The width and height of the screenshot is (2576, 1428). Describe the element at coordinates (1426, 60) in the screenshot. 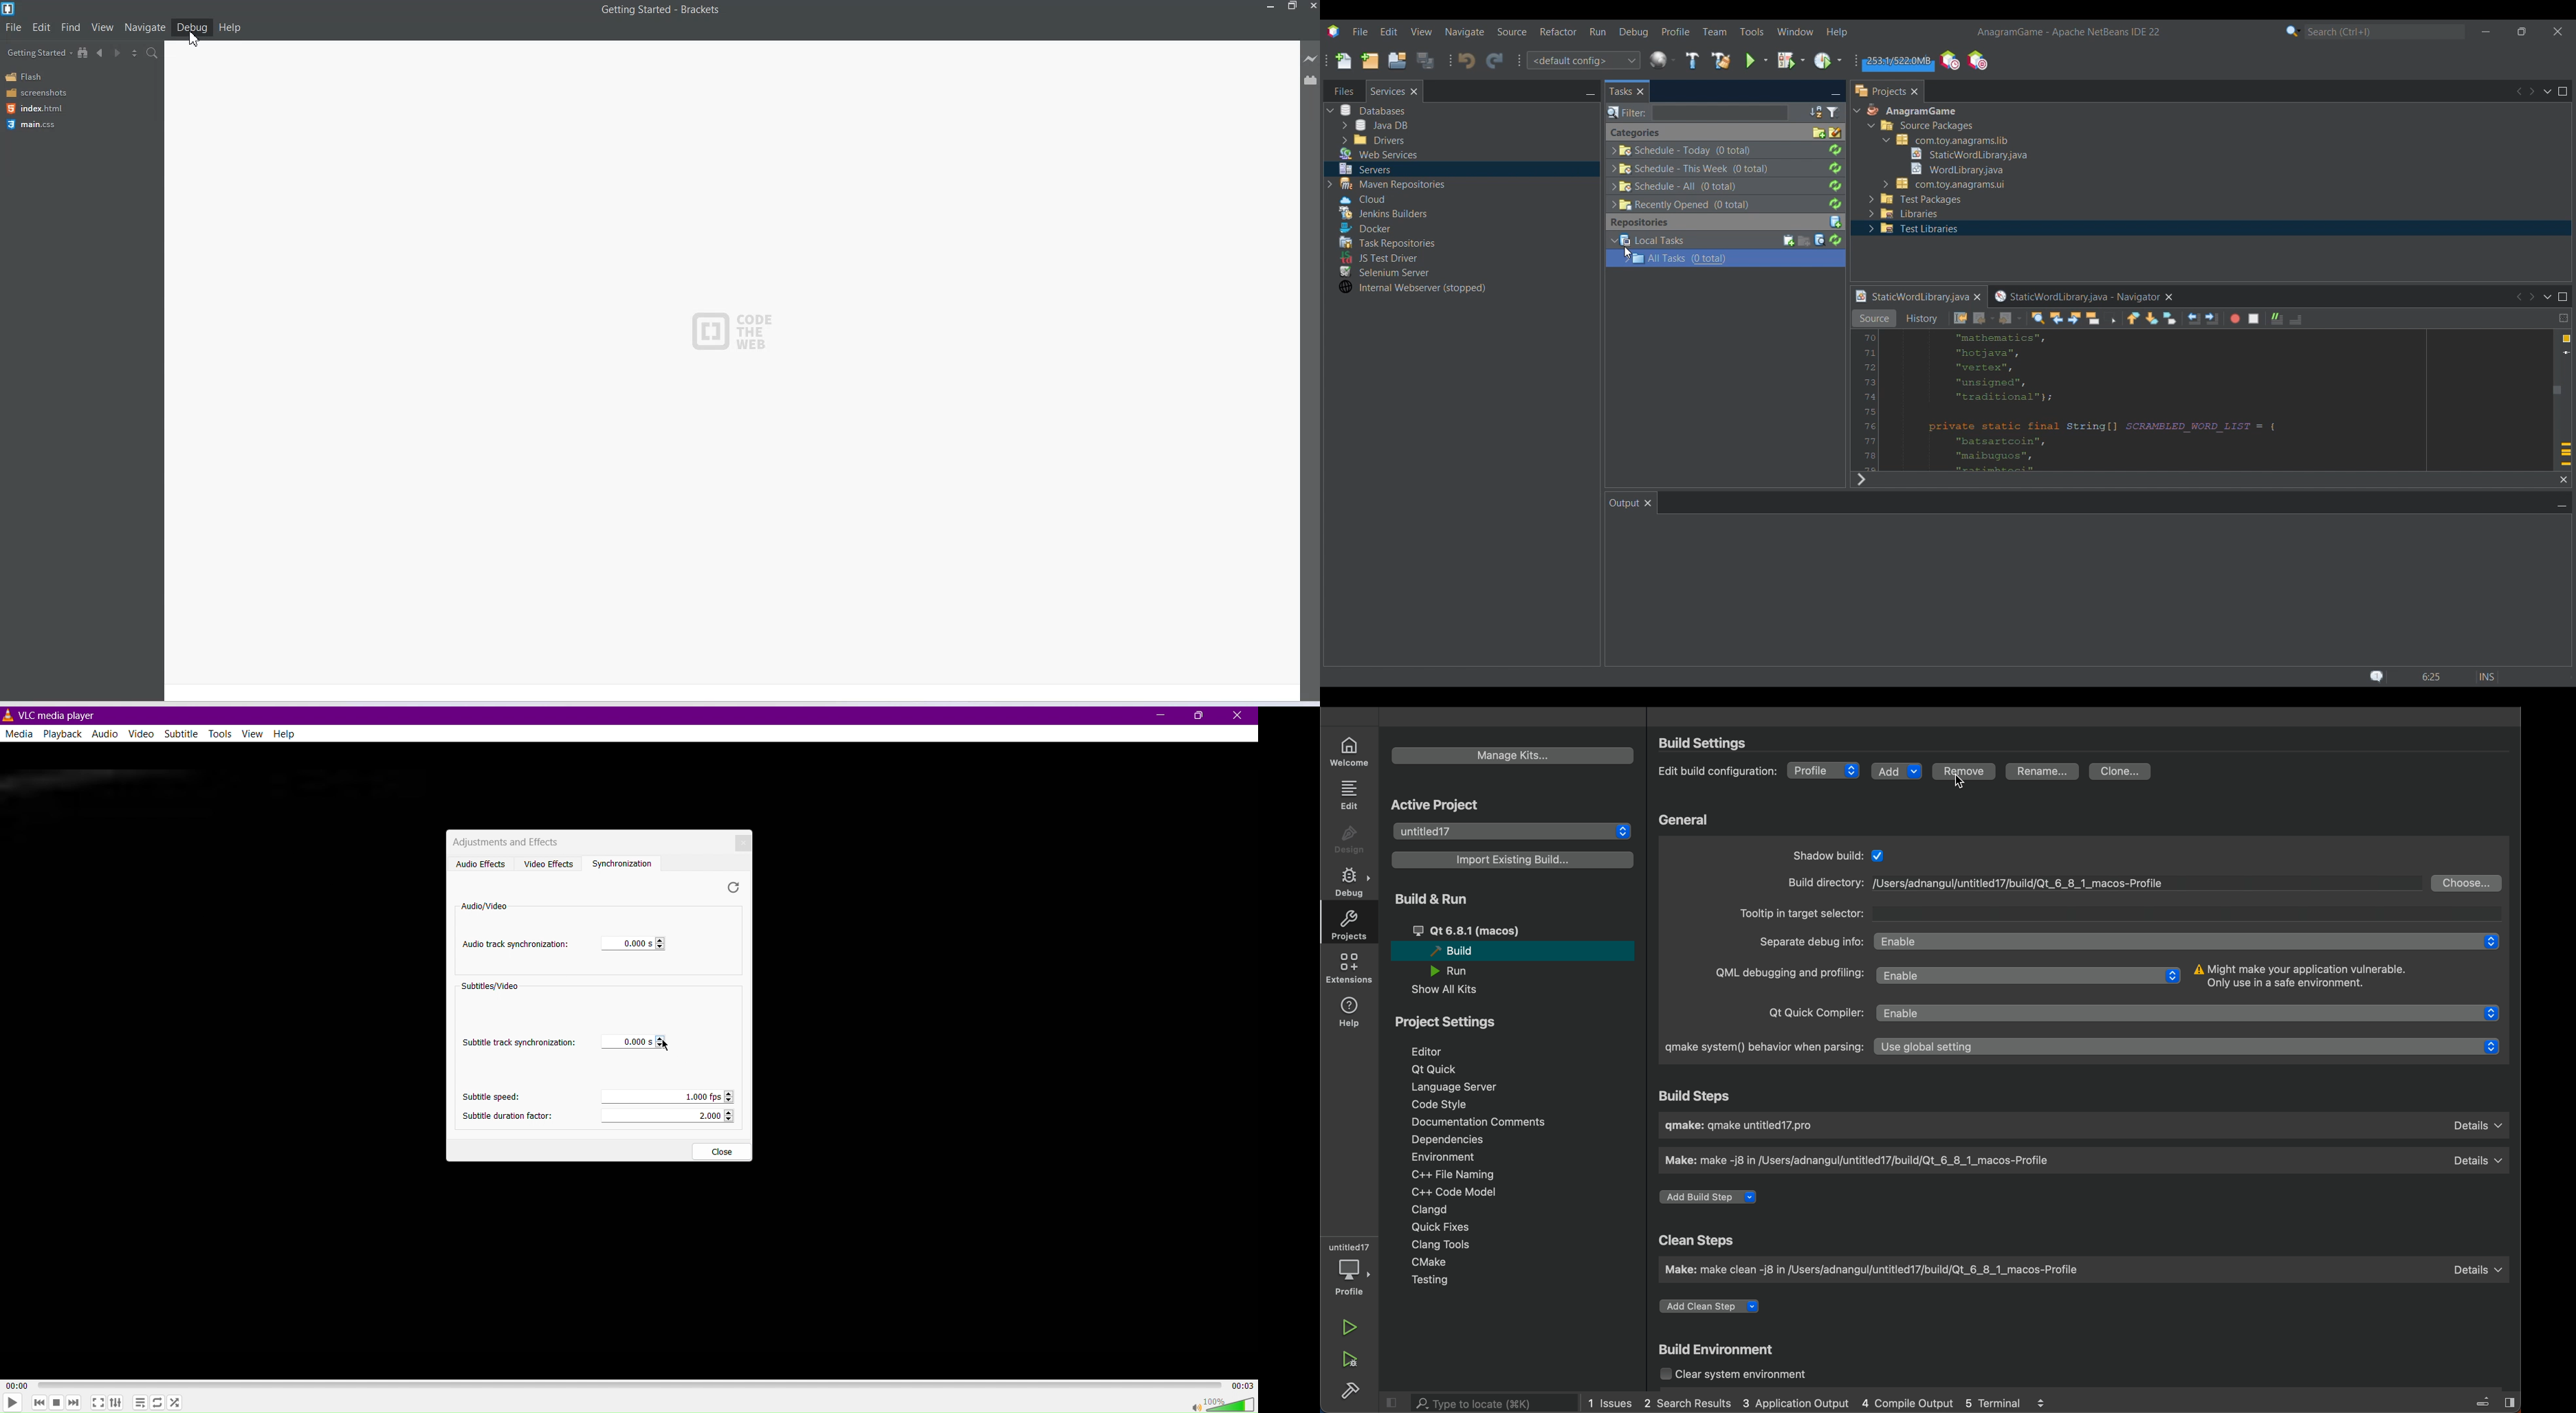

I see `Save all` at that location.